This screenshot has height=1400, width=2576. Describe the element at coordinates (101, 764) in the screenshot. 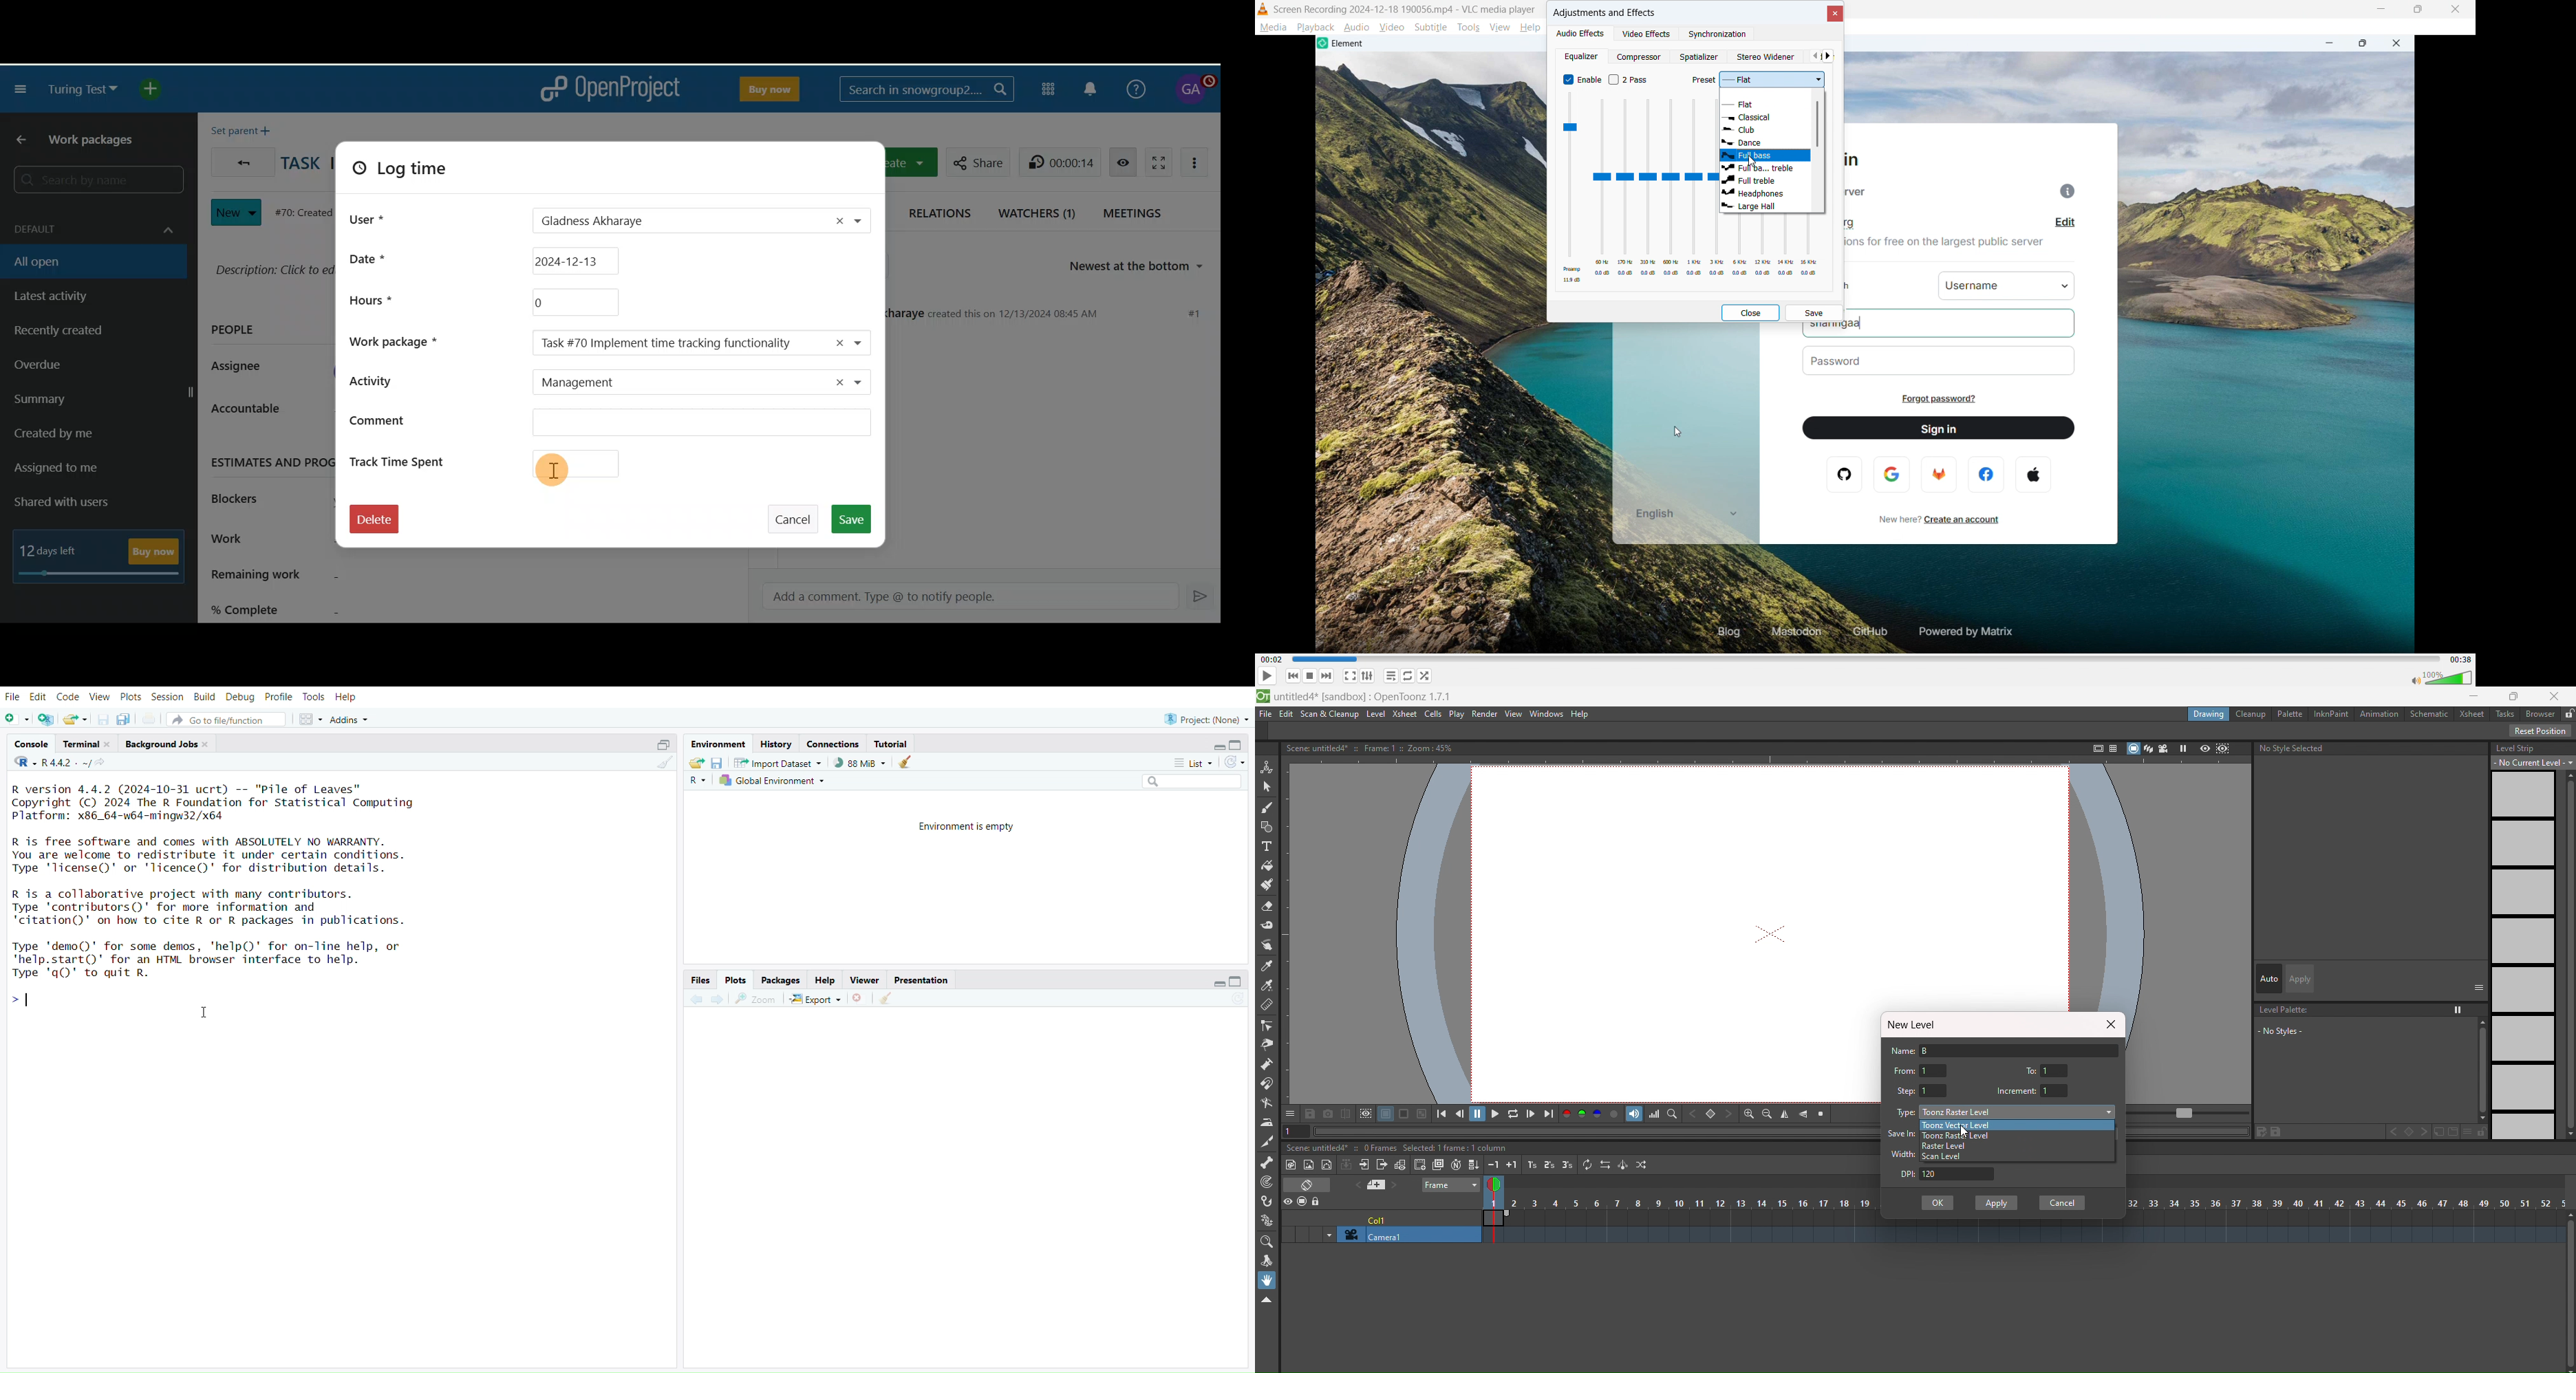

I see `view the current working directory` at that location.